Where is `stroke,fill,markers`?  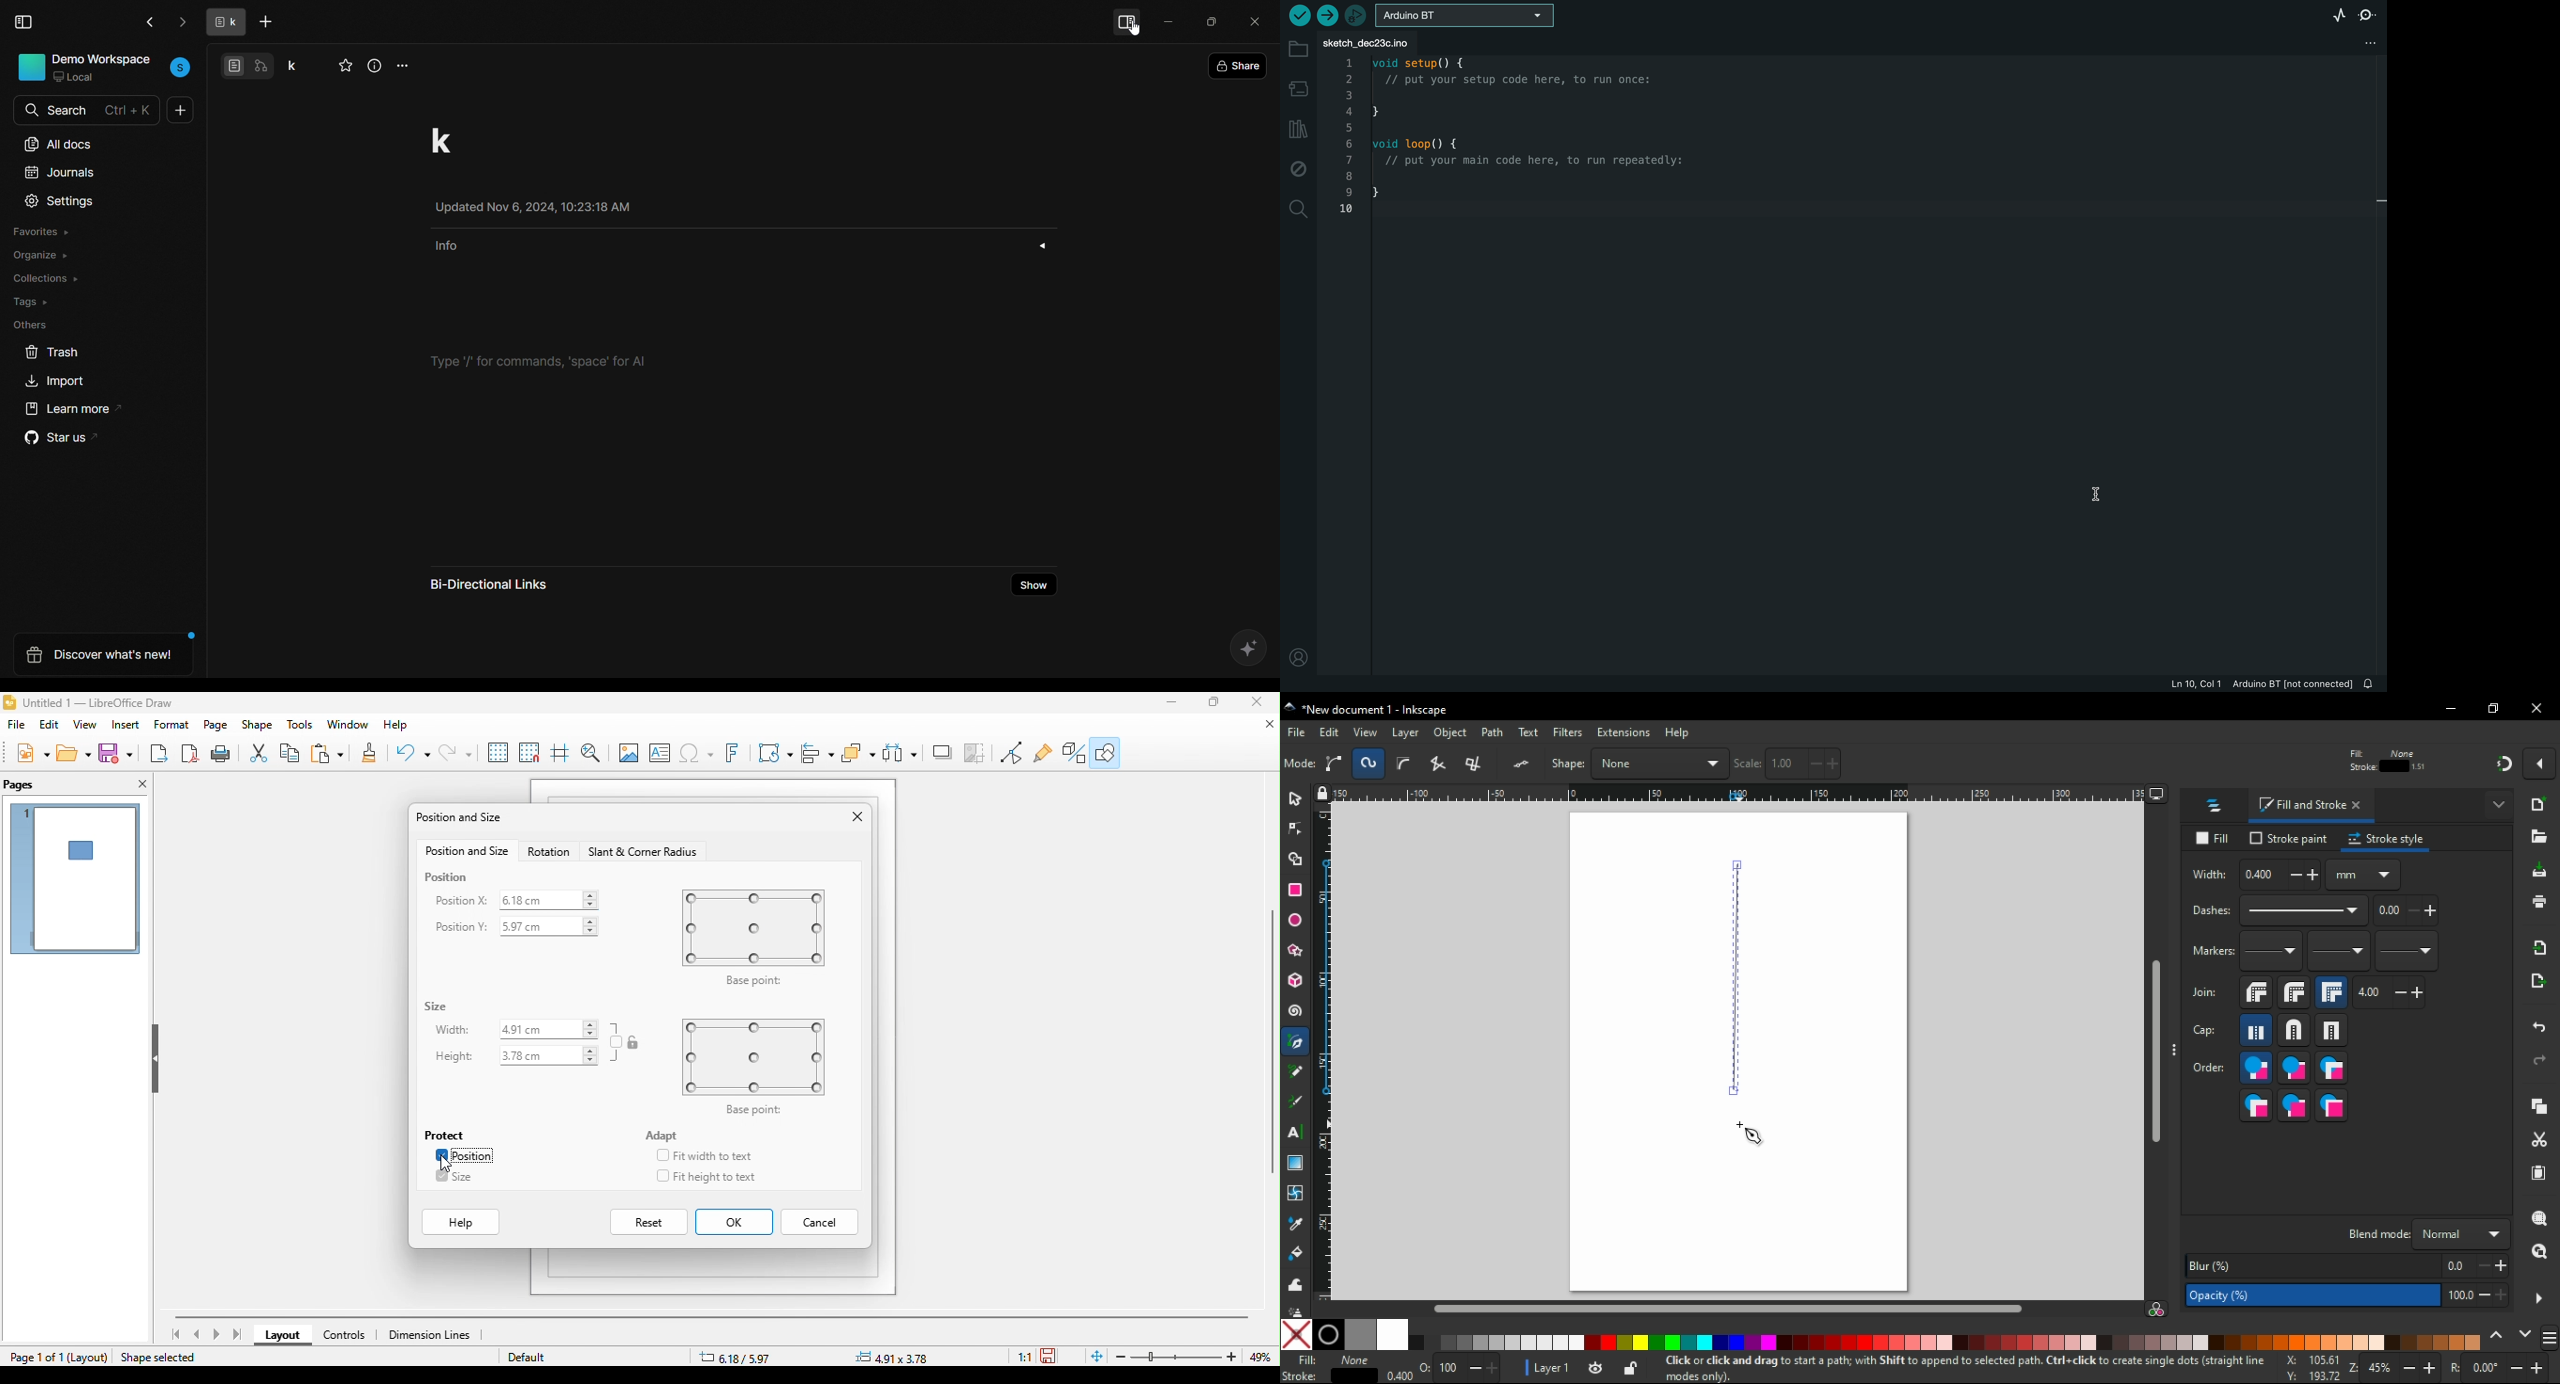
stroke,fill,markers is located at coordinates (2294, 1069).